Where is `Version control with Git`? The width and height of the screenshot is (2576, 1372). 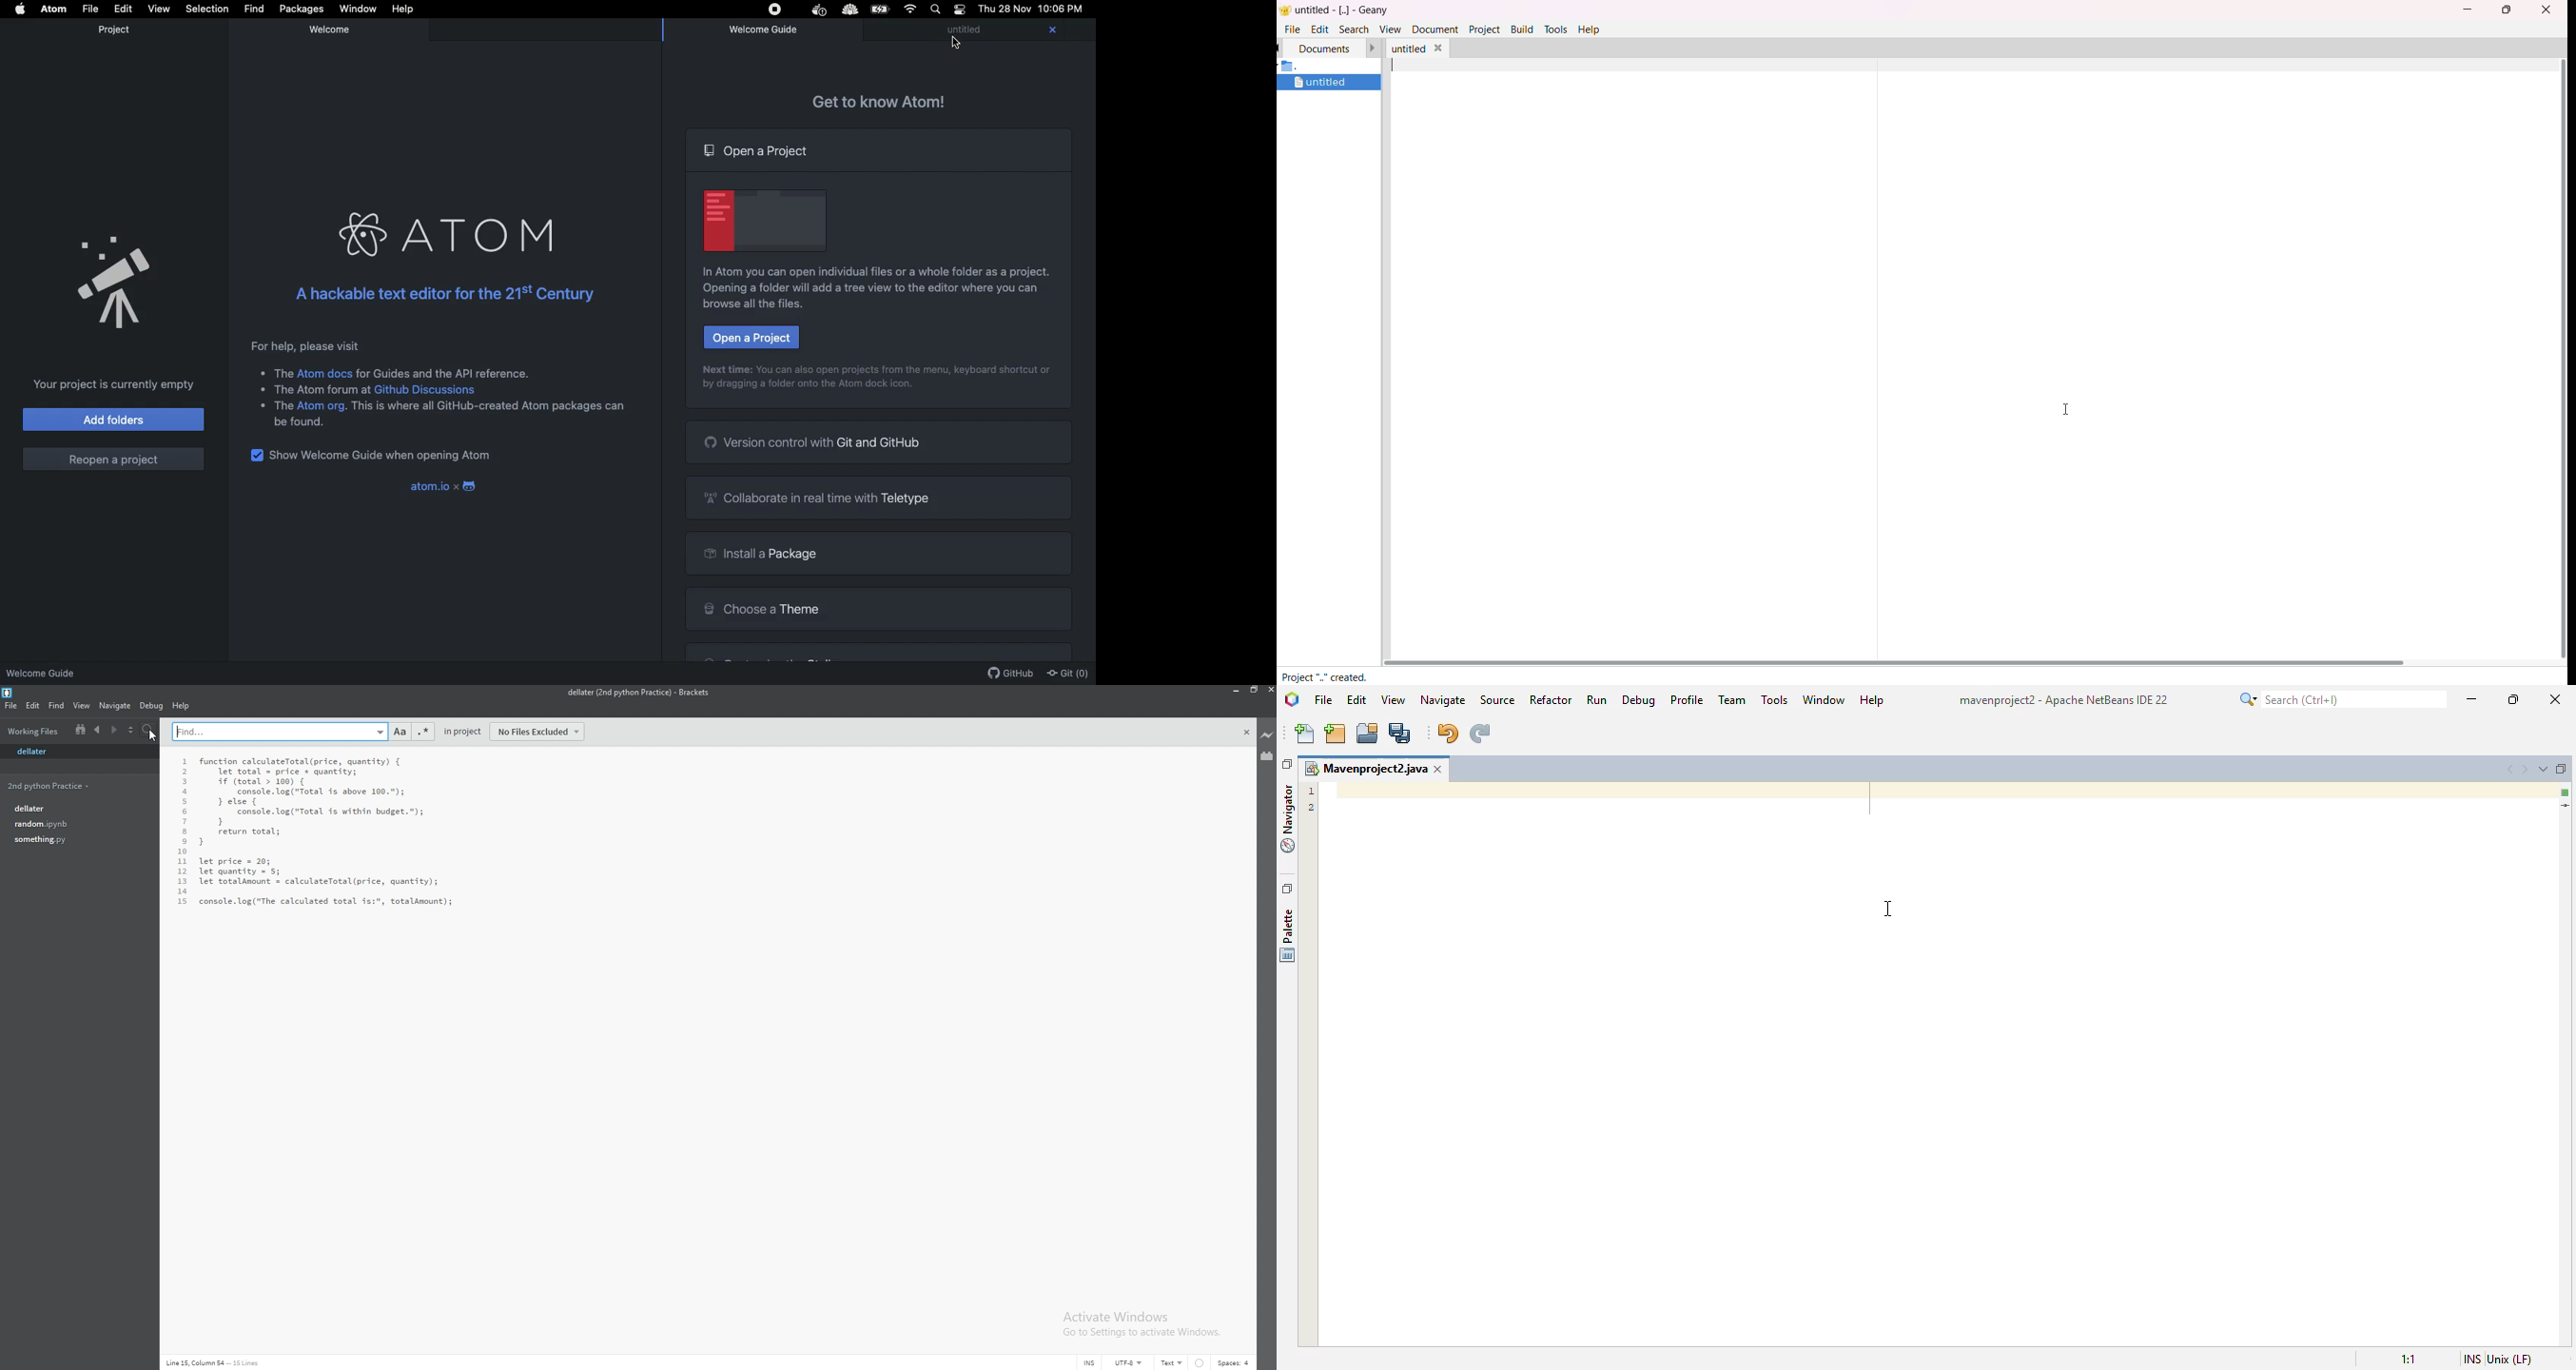
Version control with Git is located at coordinates (877, 442).